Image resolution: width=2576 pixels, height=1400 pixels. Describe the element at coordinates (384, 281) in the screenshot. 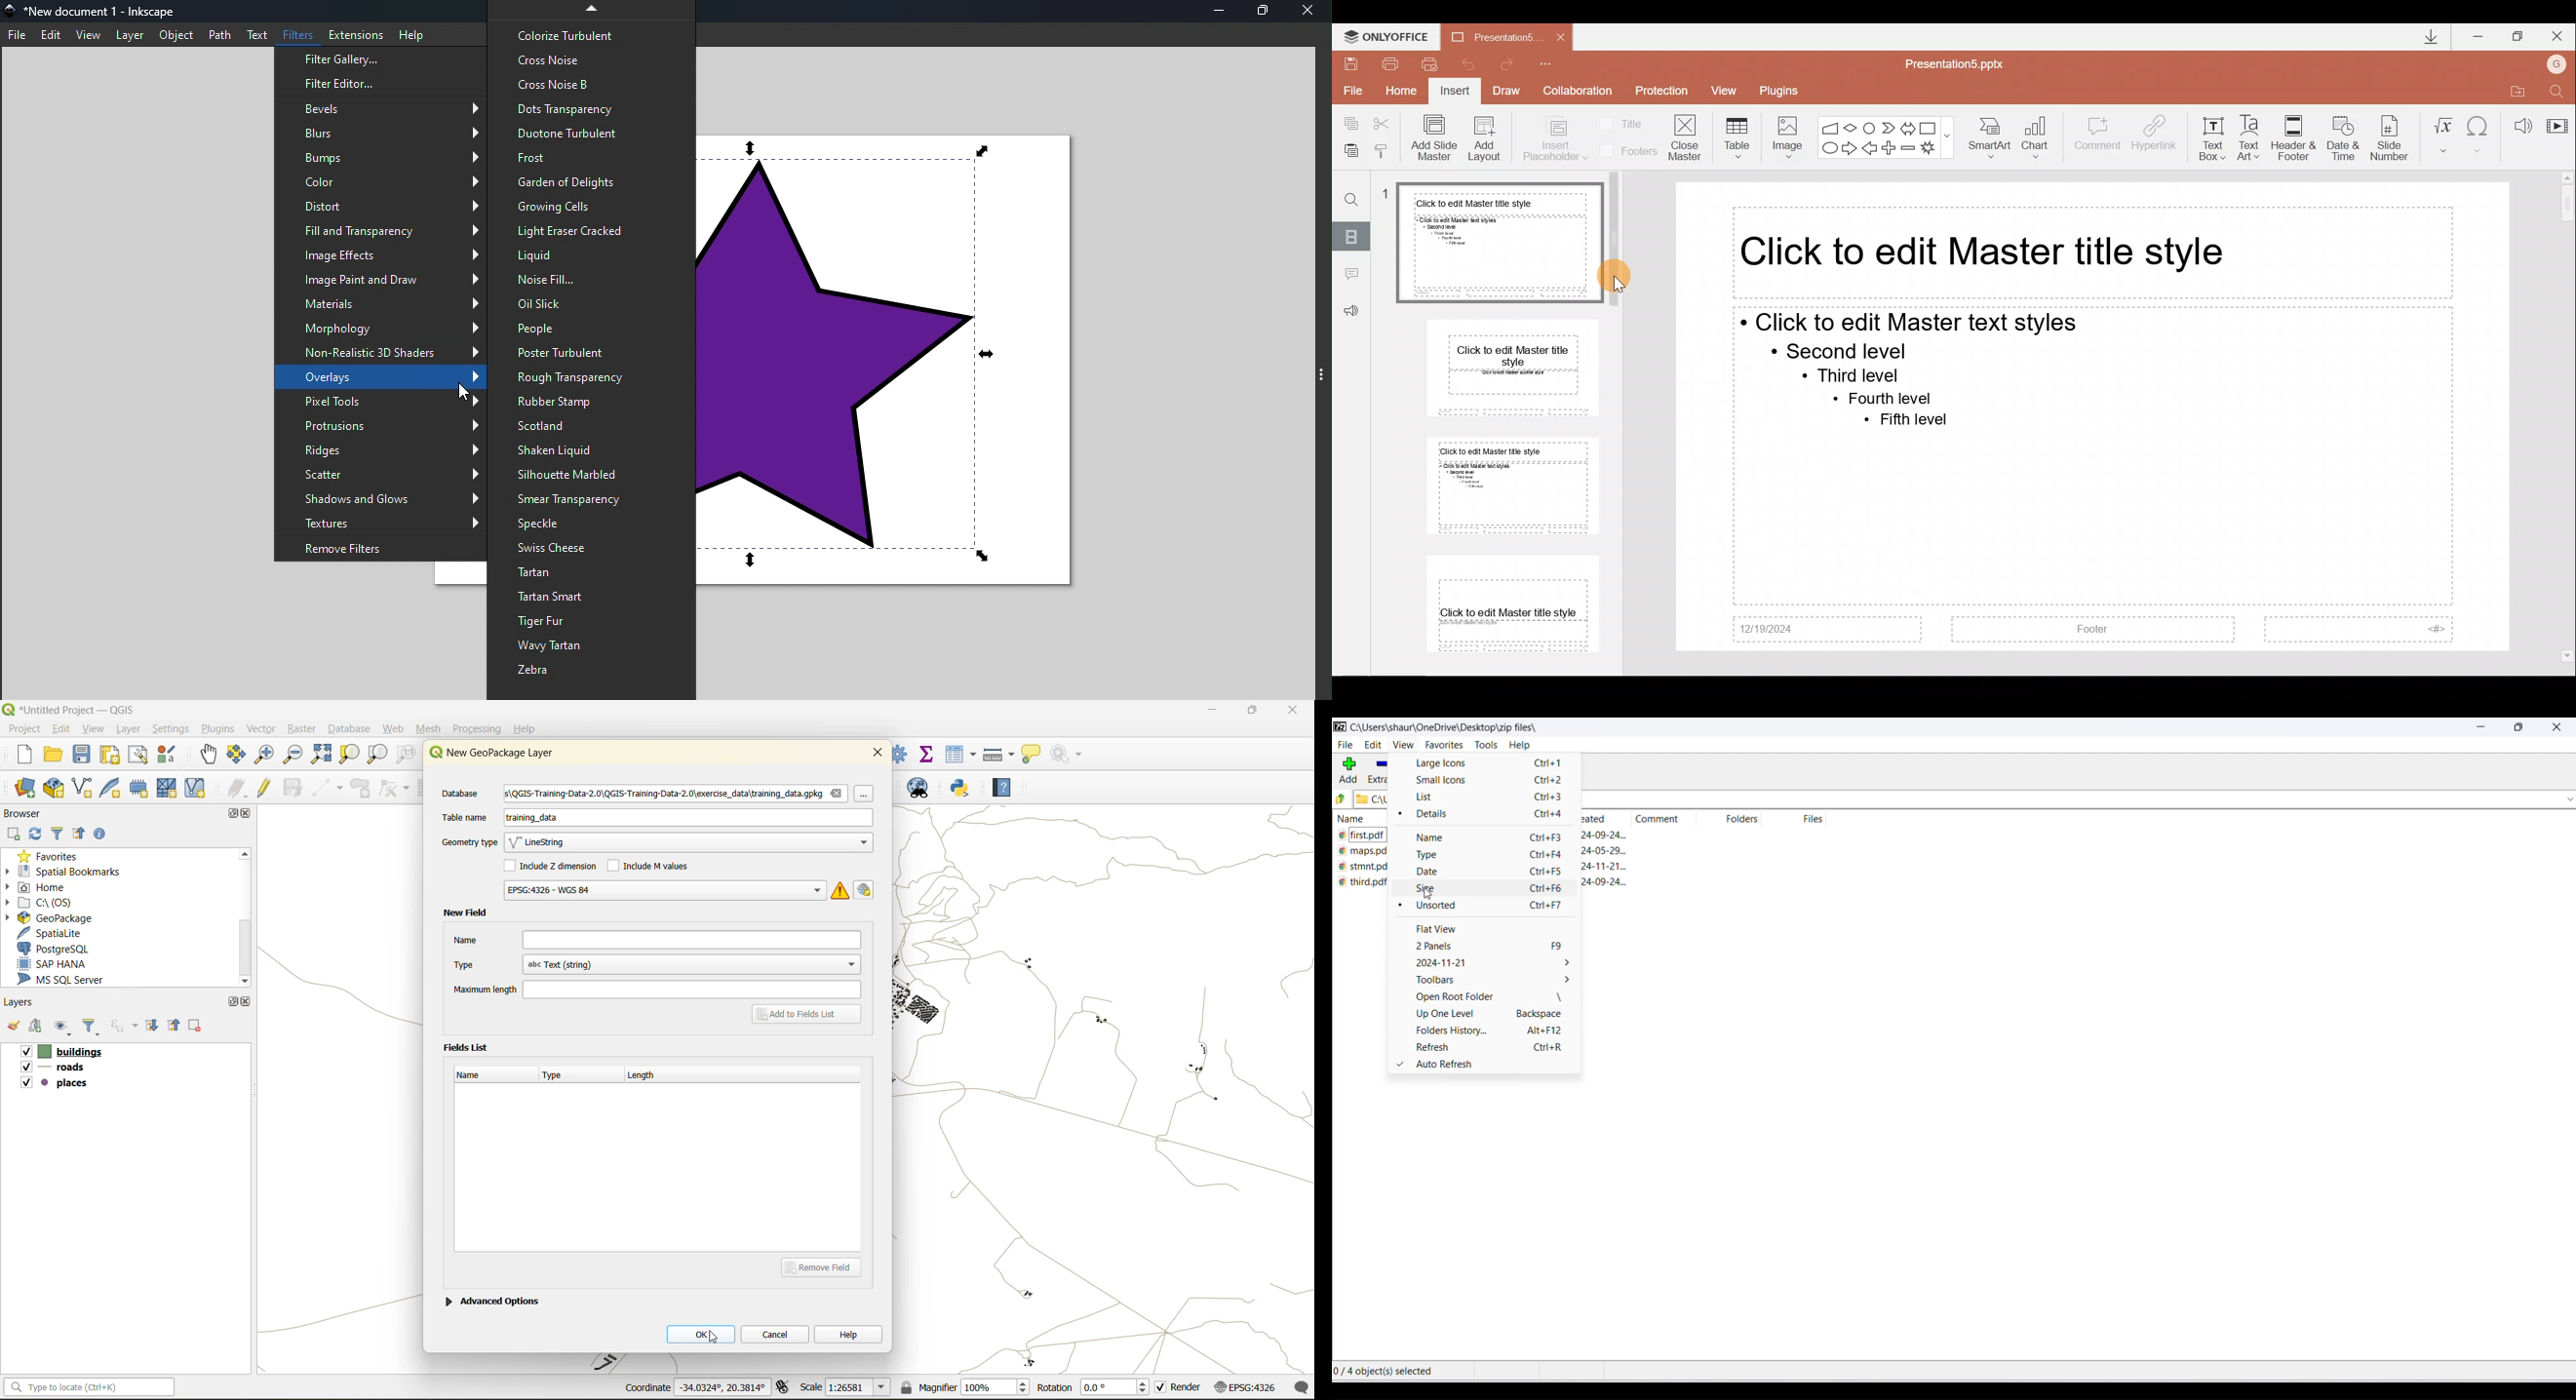

I see `Image paint and Draw` at that location.